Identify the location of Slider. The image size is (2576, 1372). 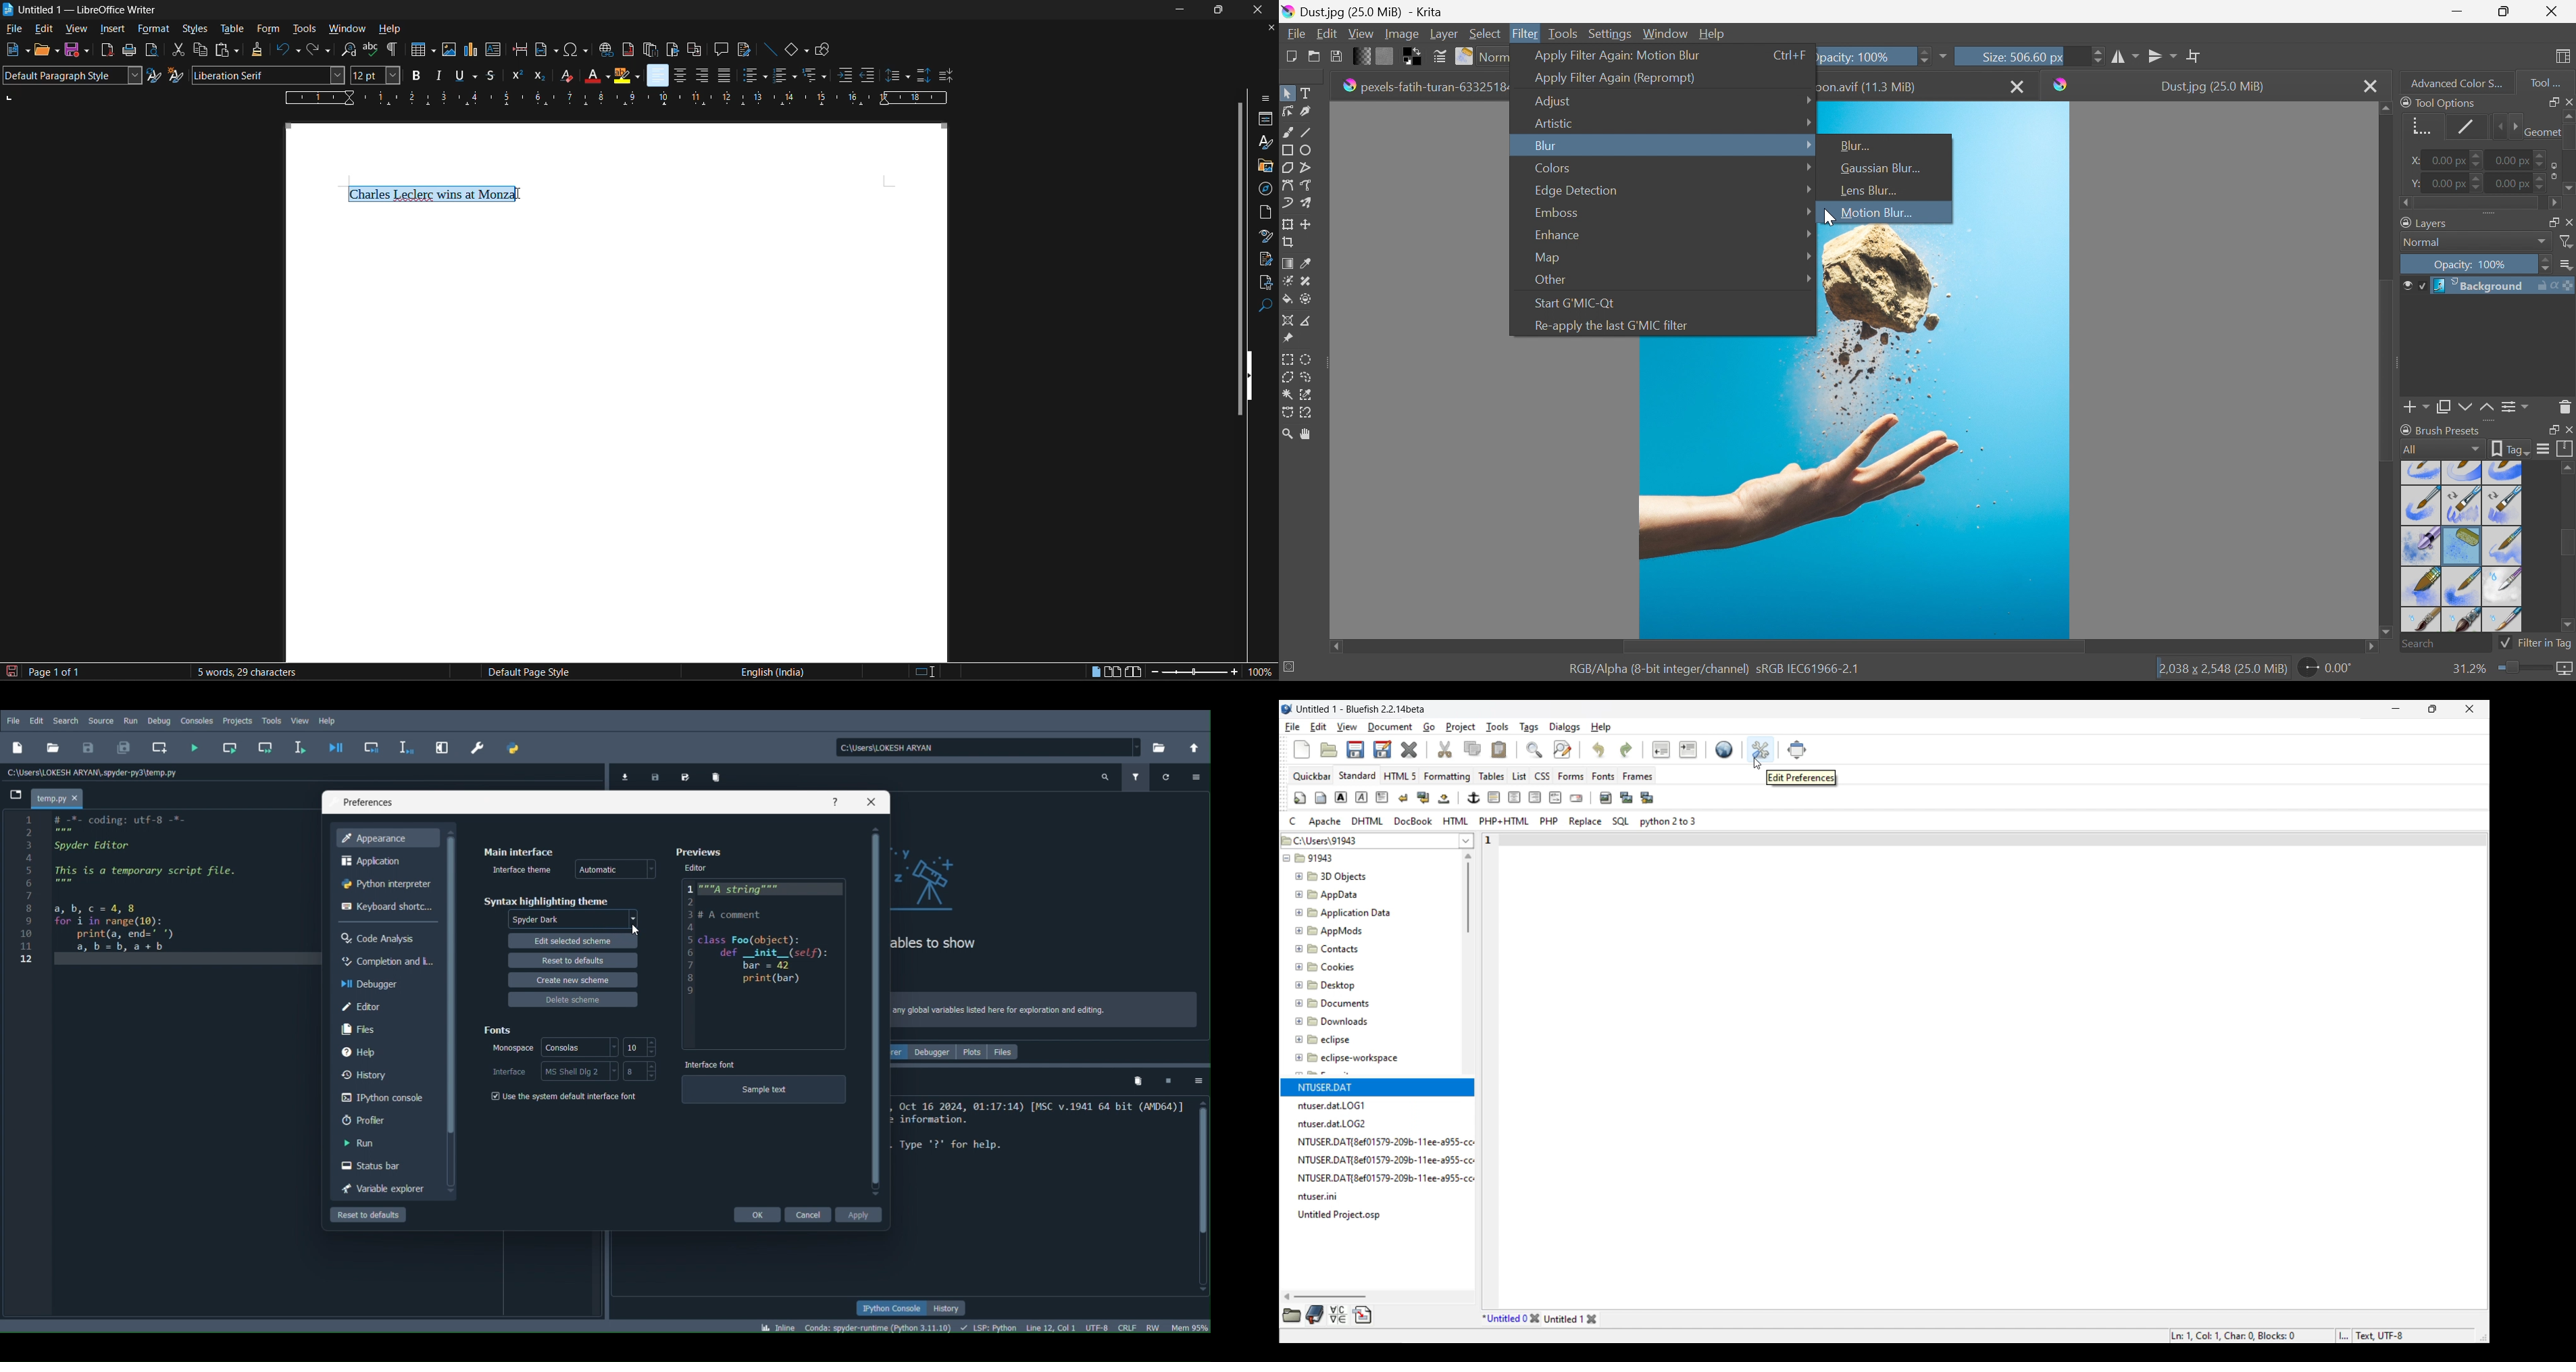
(2506, 127).